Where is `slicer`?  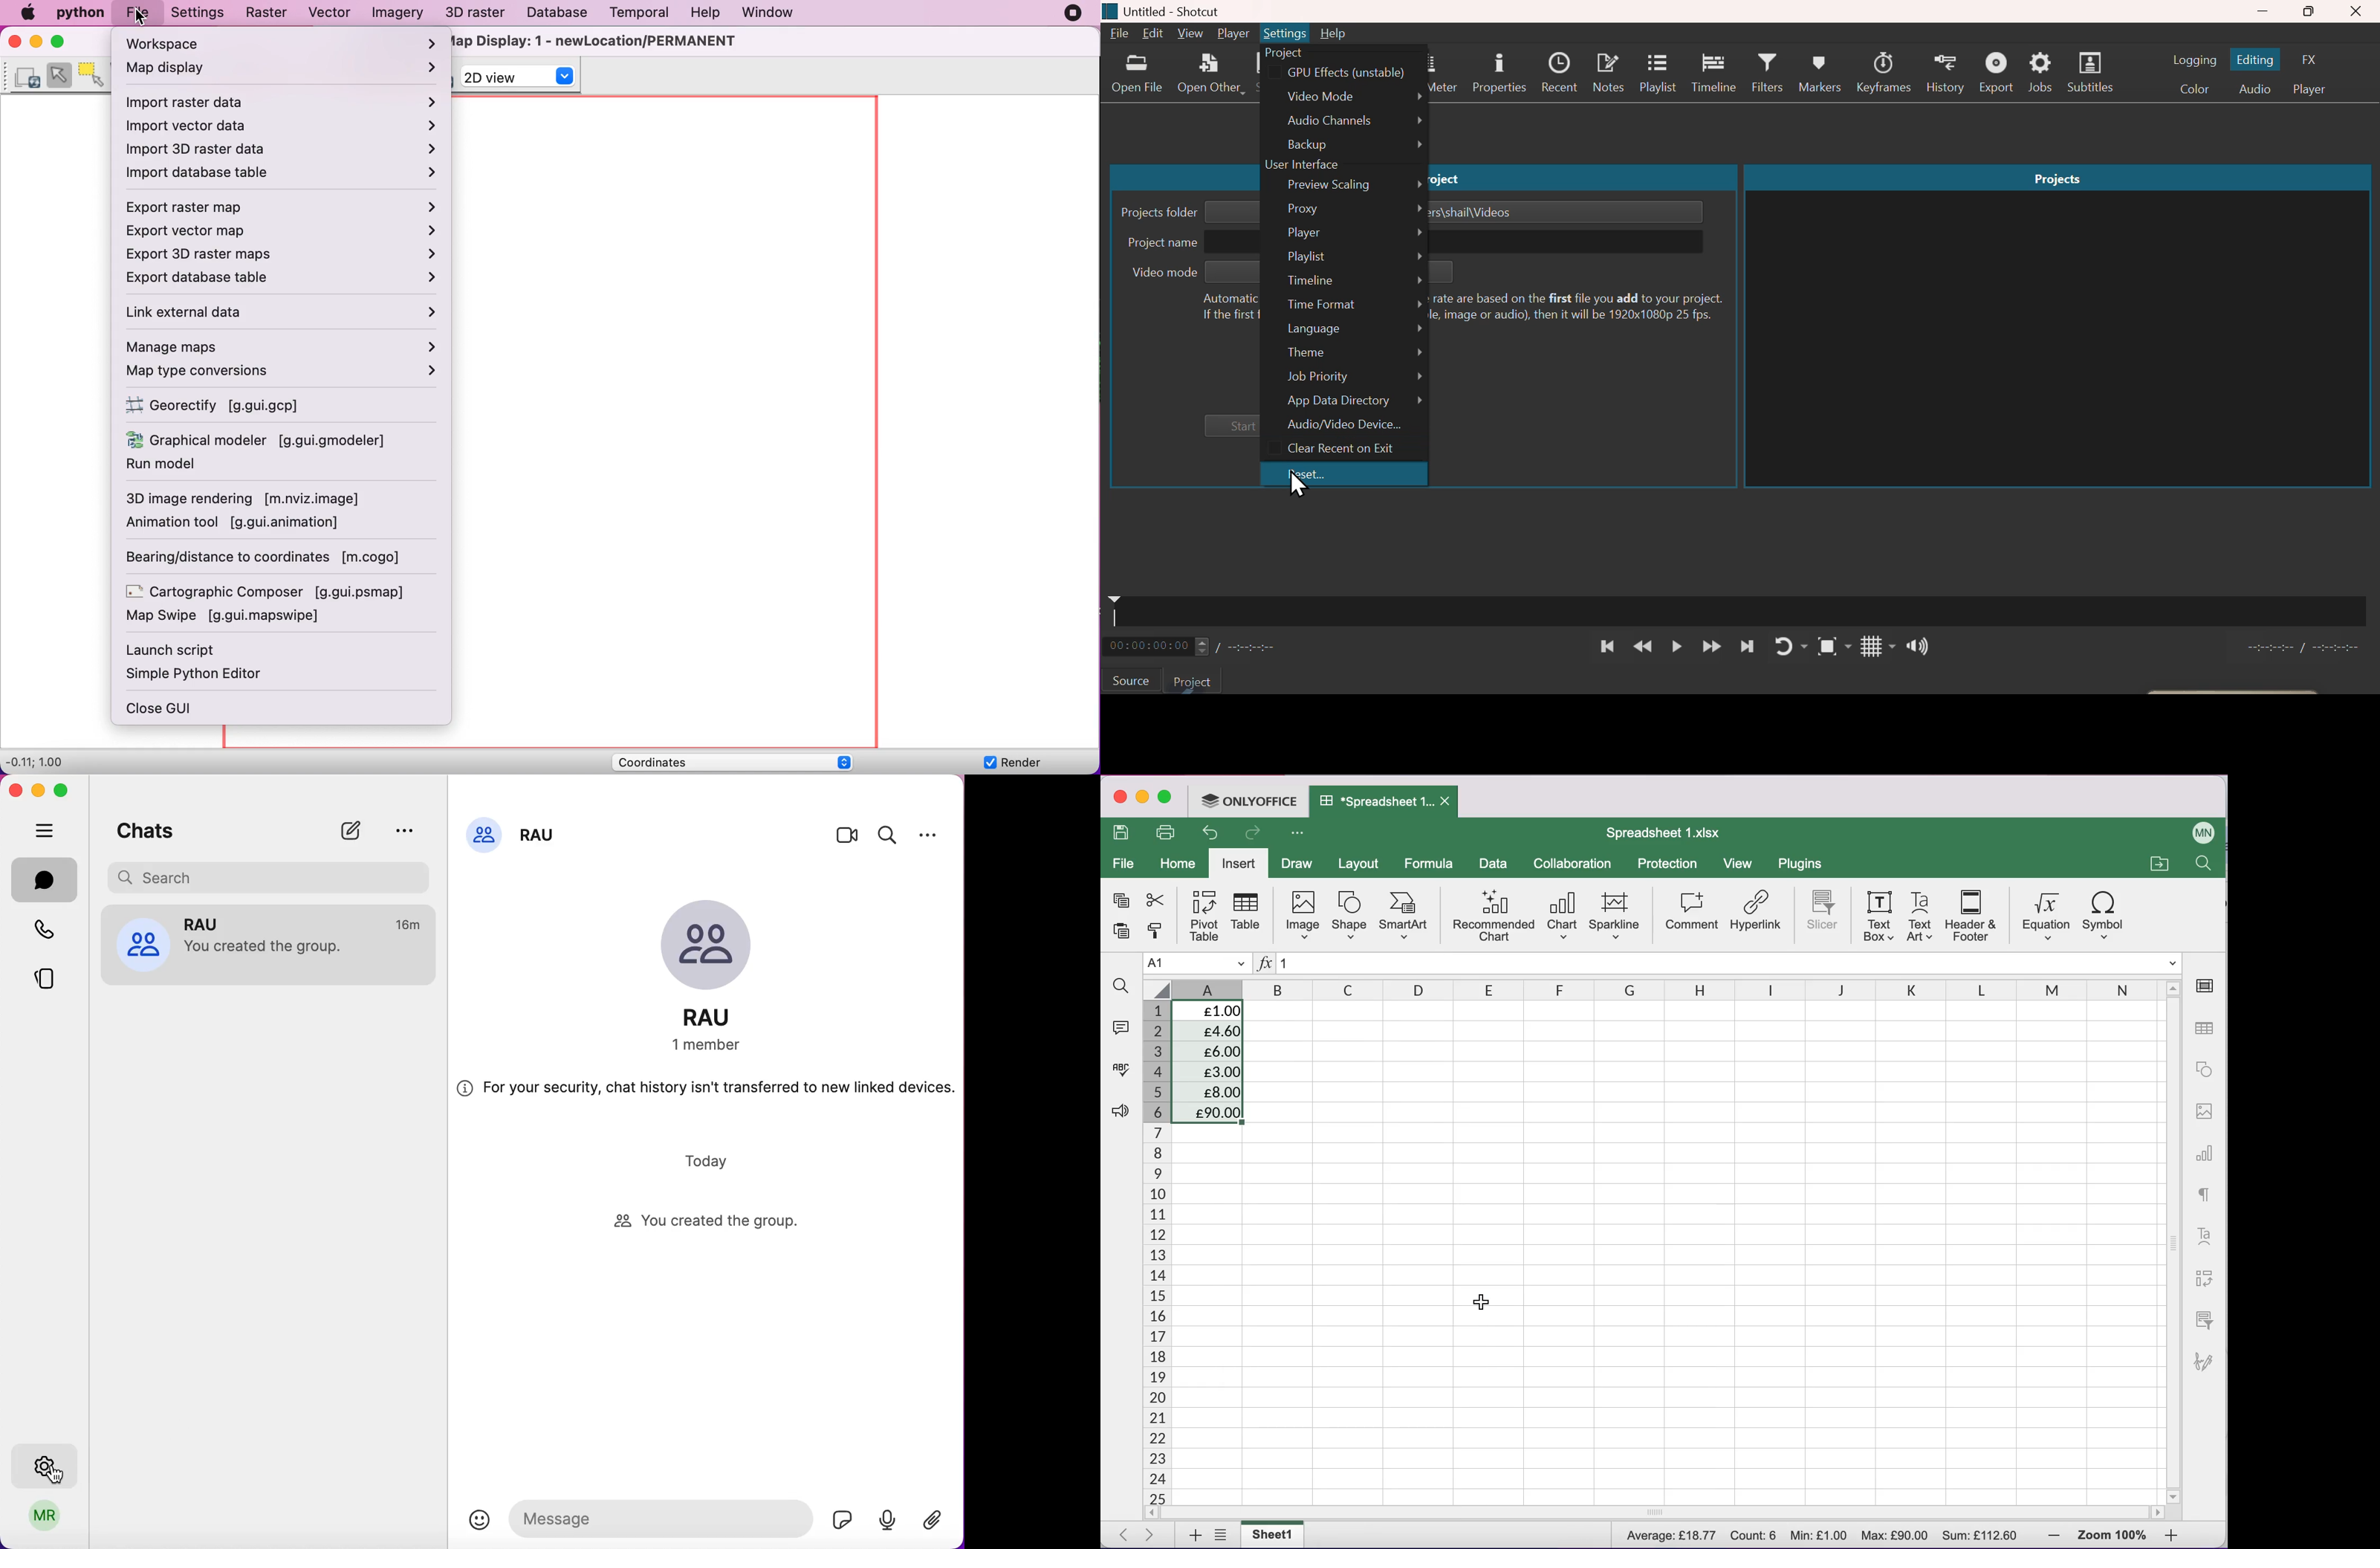 slicer is located at coordinates (1819, 912).